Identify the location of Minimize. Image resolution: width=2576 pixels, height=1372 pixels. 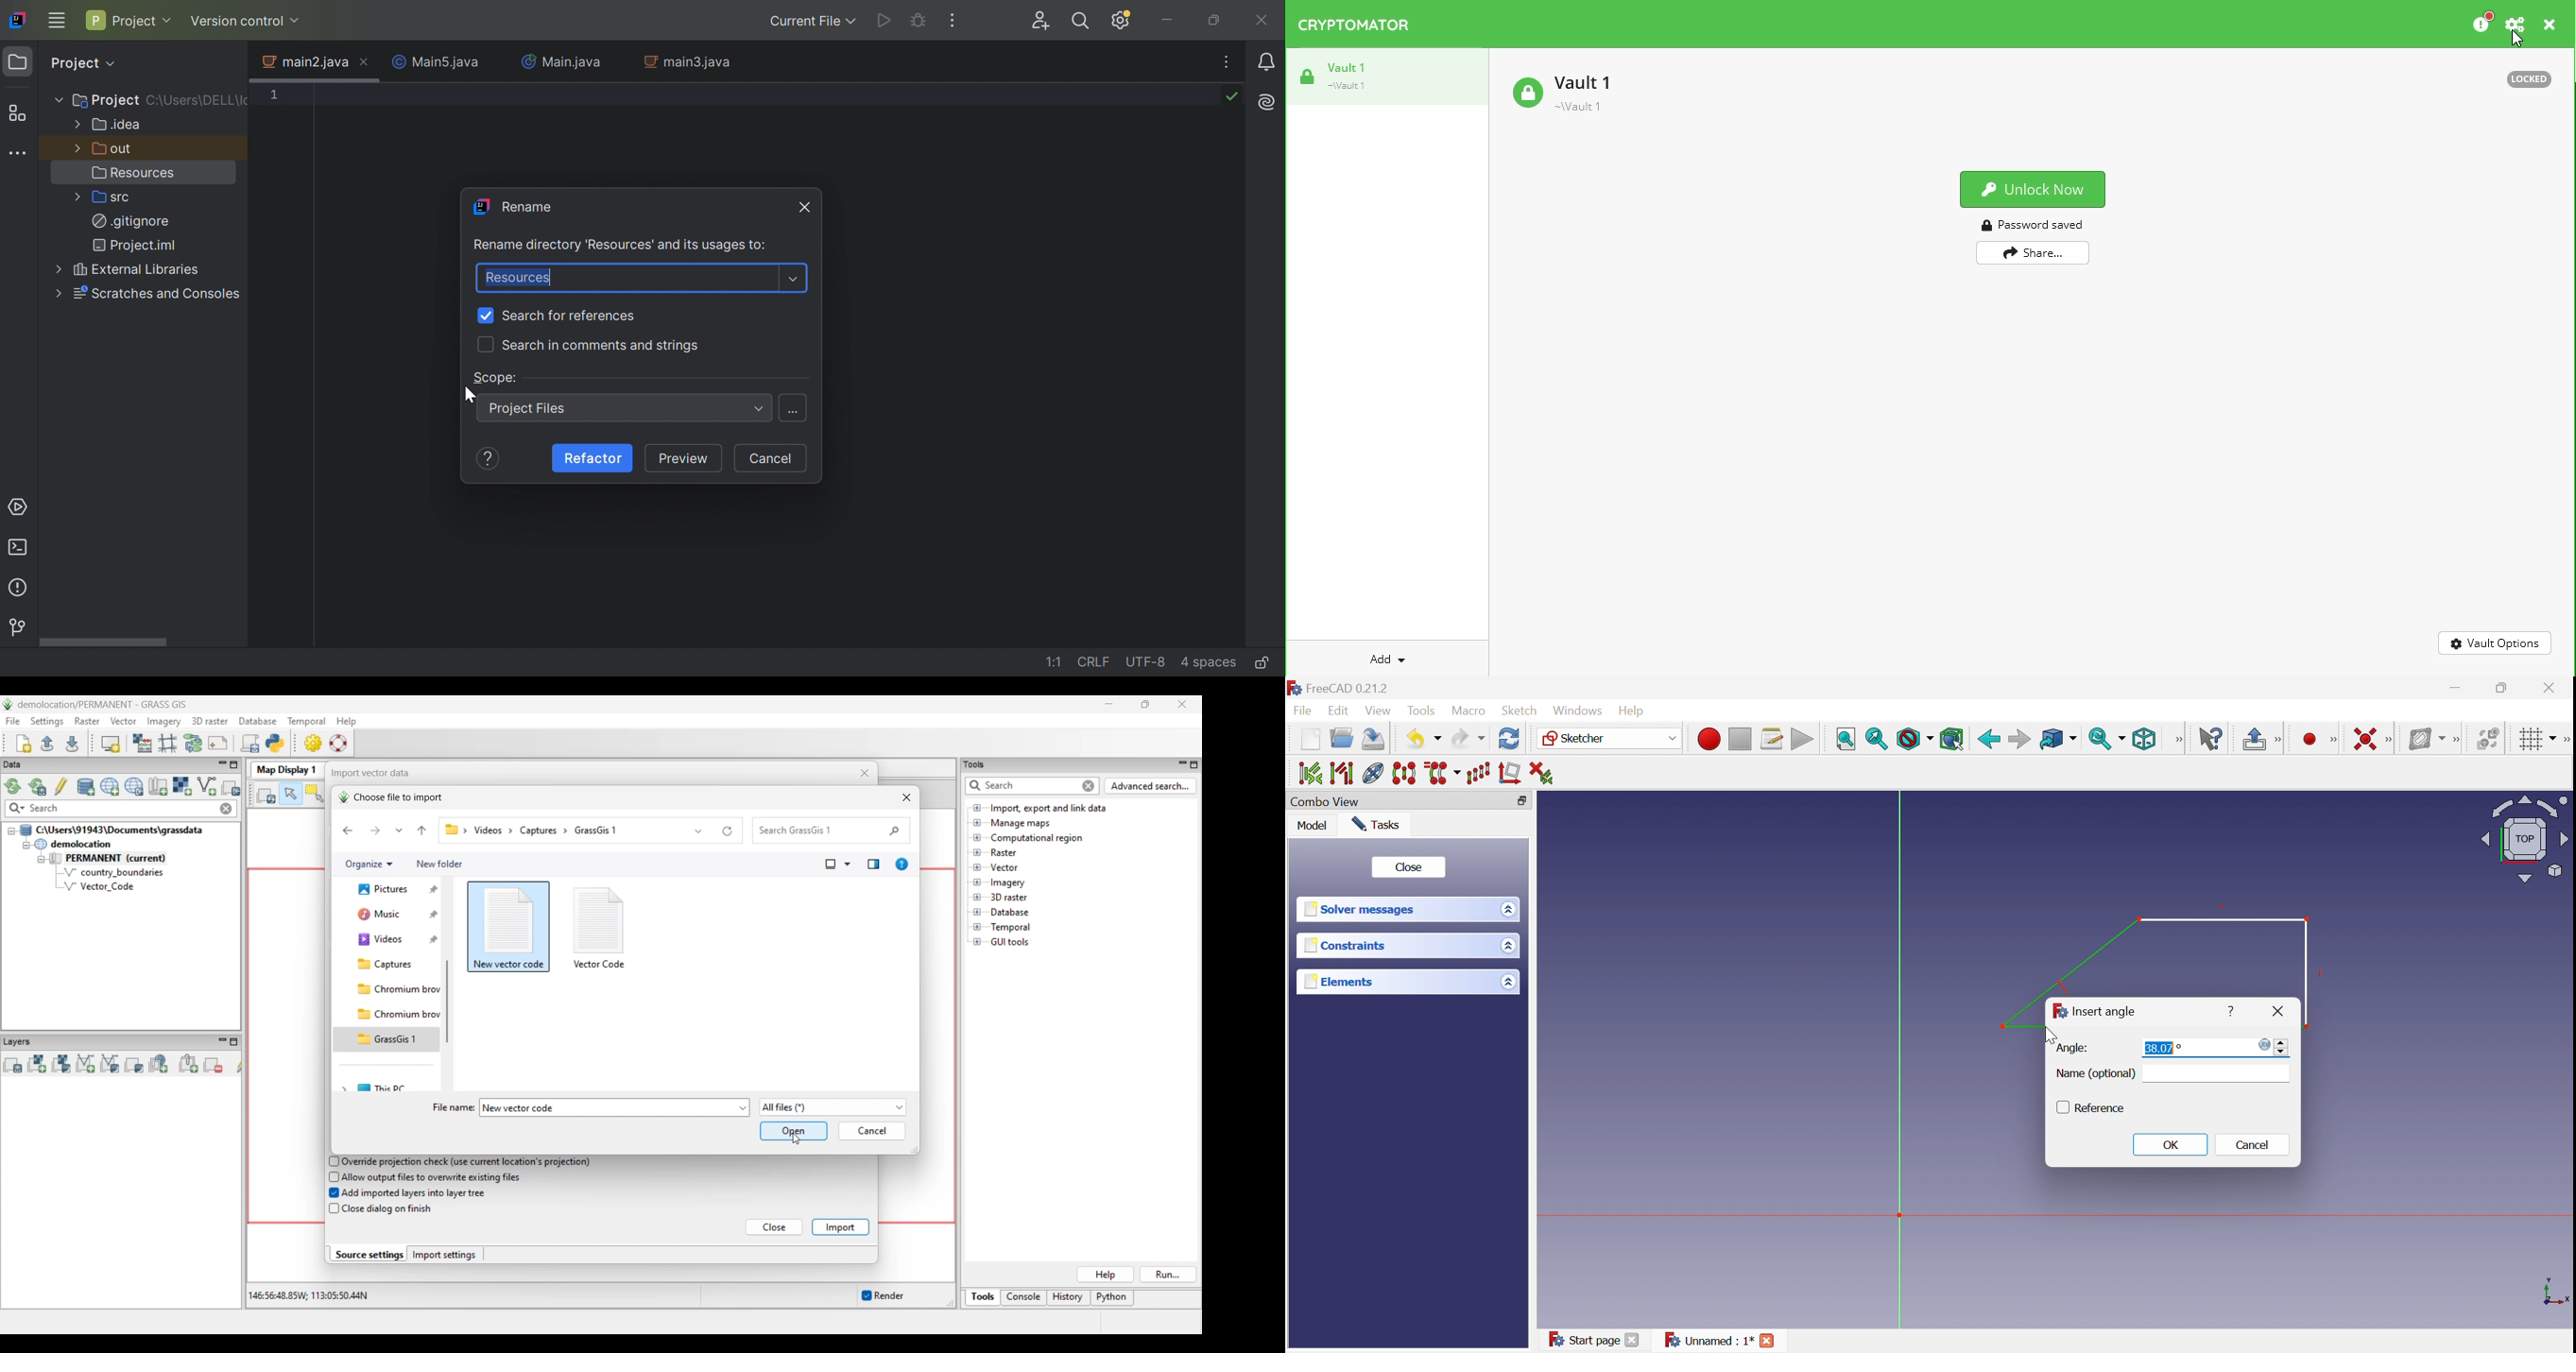
(2456, 689).